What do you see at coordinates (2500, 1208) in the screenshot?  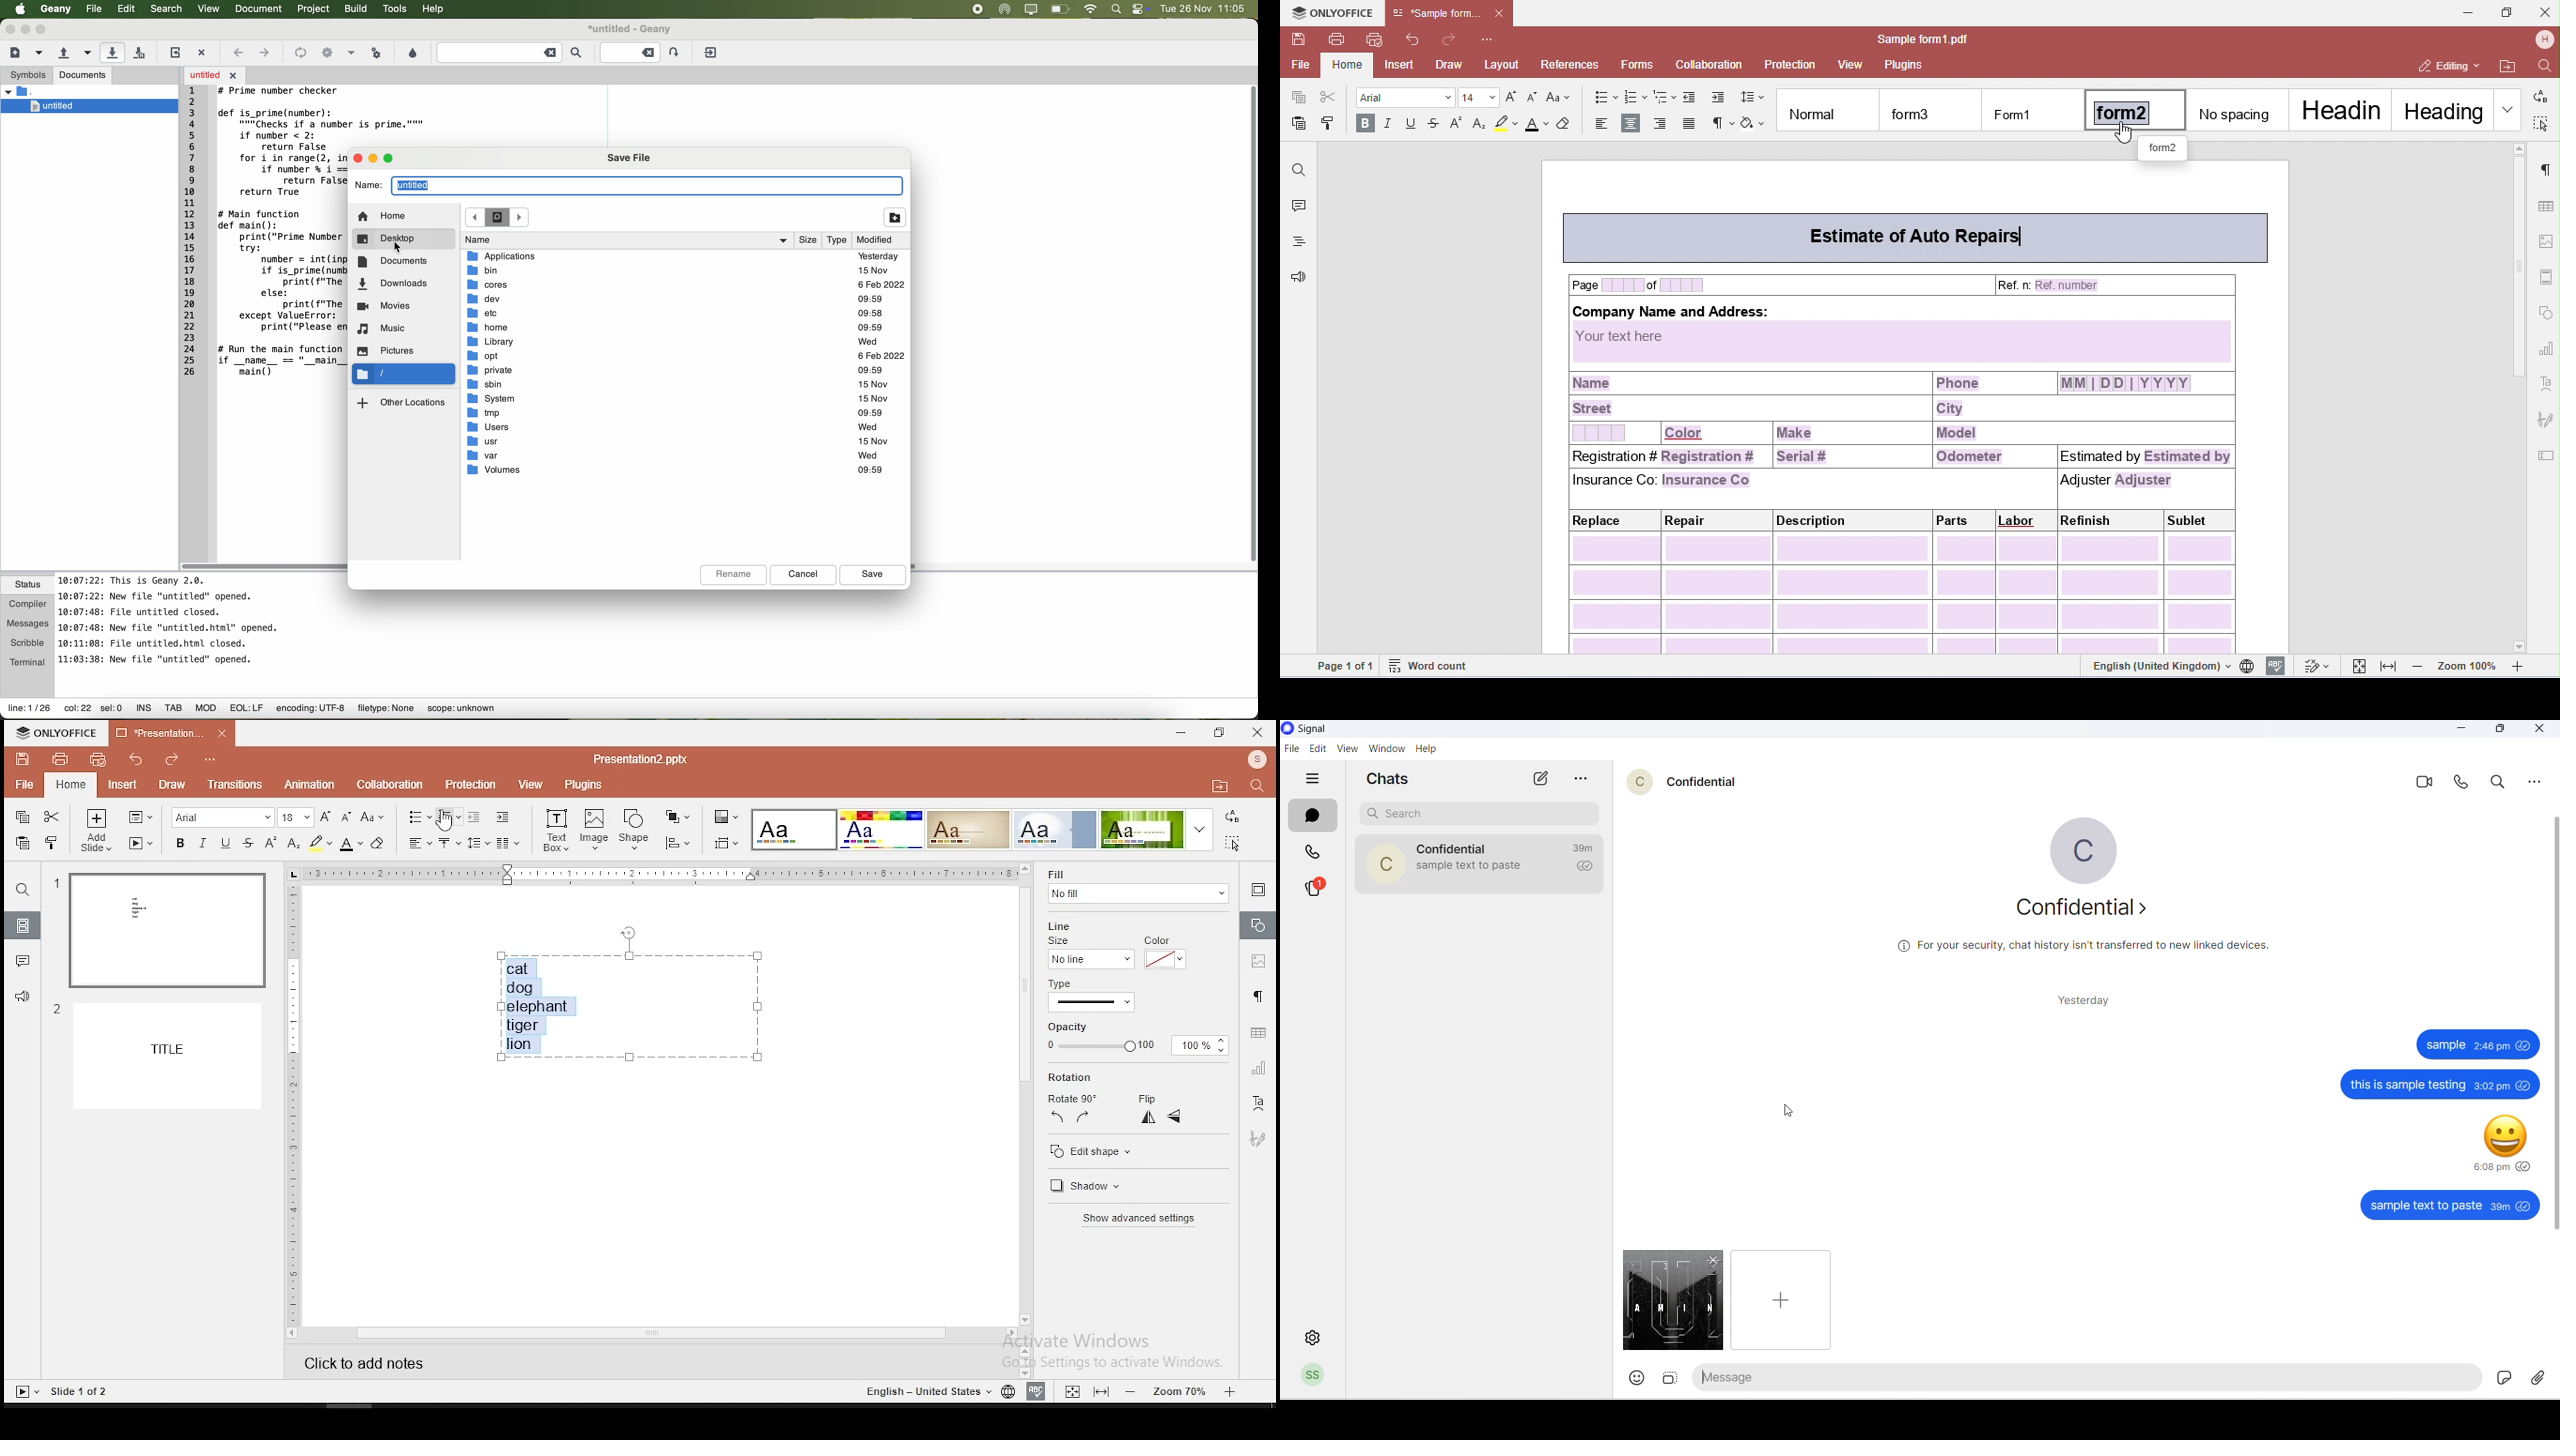 I see `39m` at bounding box center [2500, 1208].